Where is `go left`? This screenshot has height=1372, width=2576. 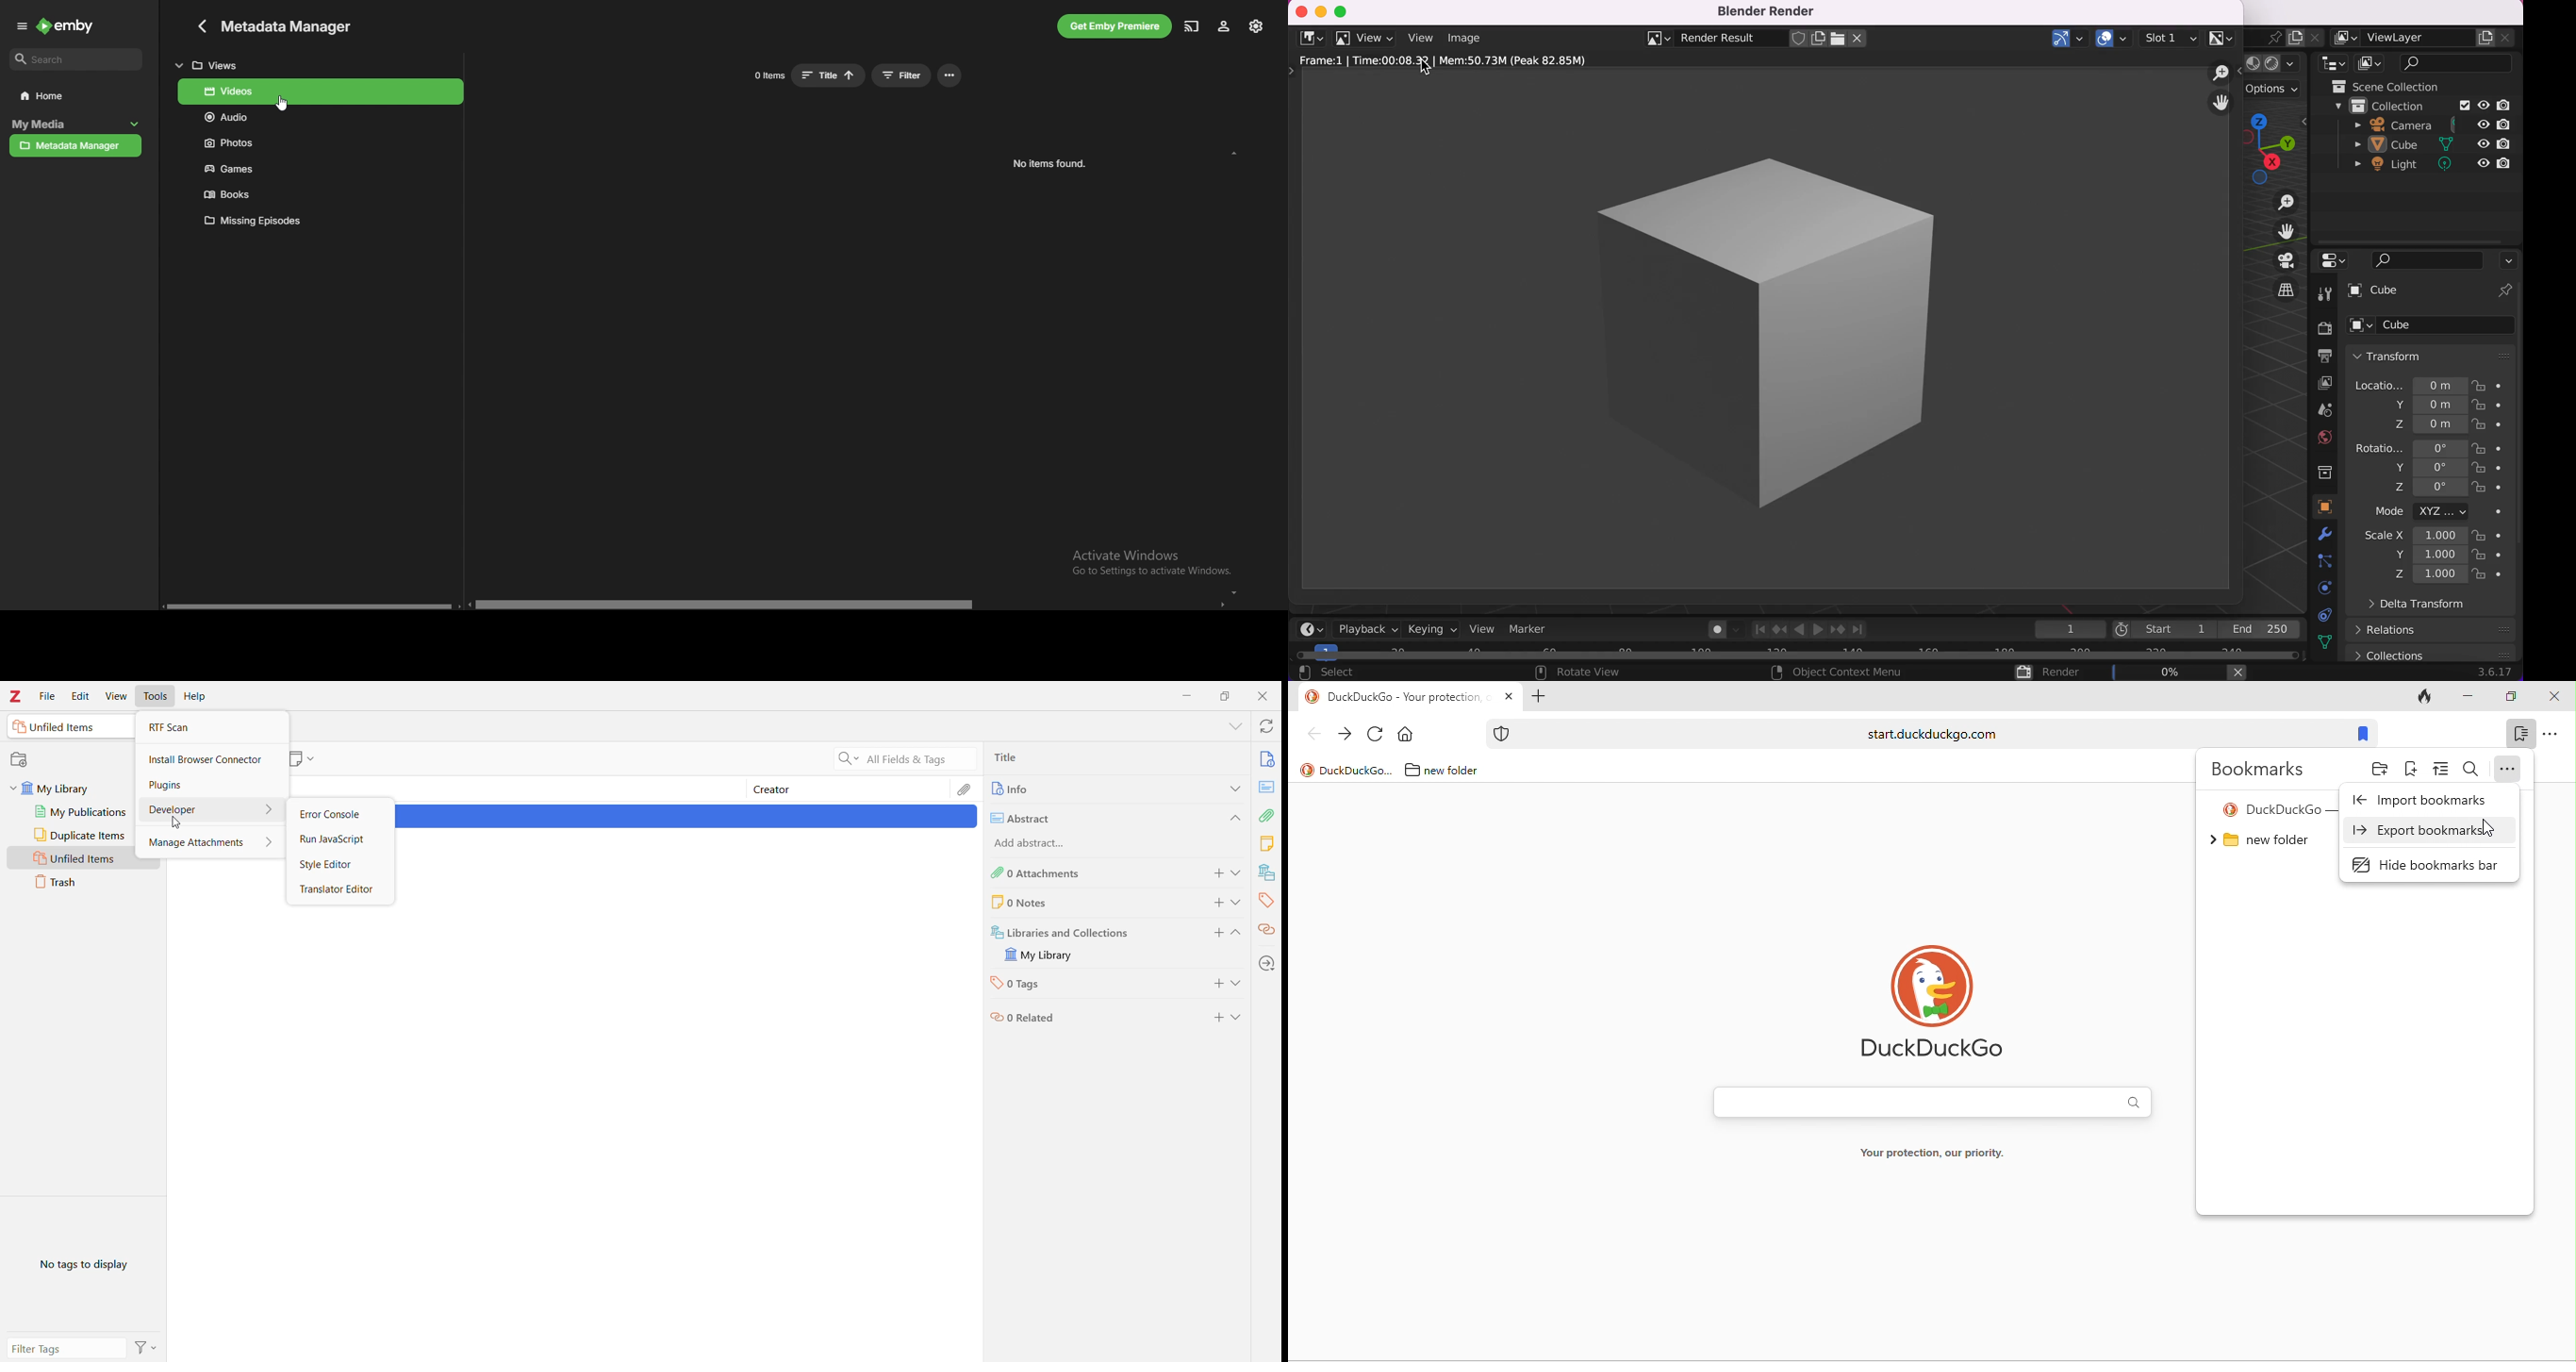
go left is located at coordinates (160, 607).